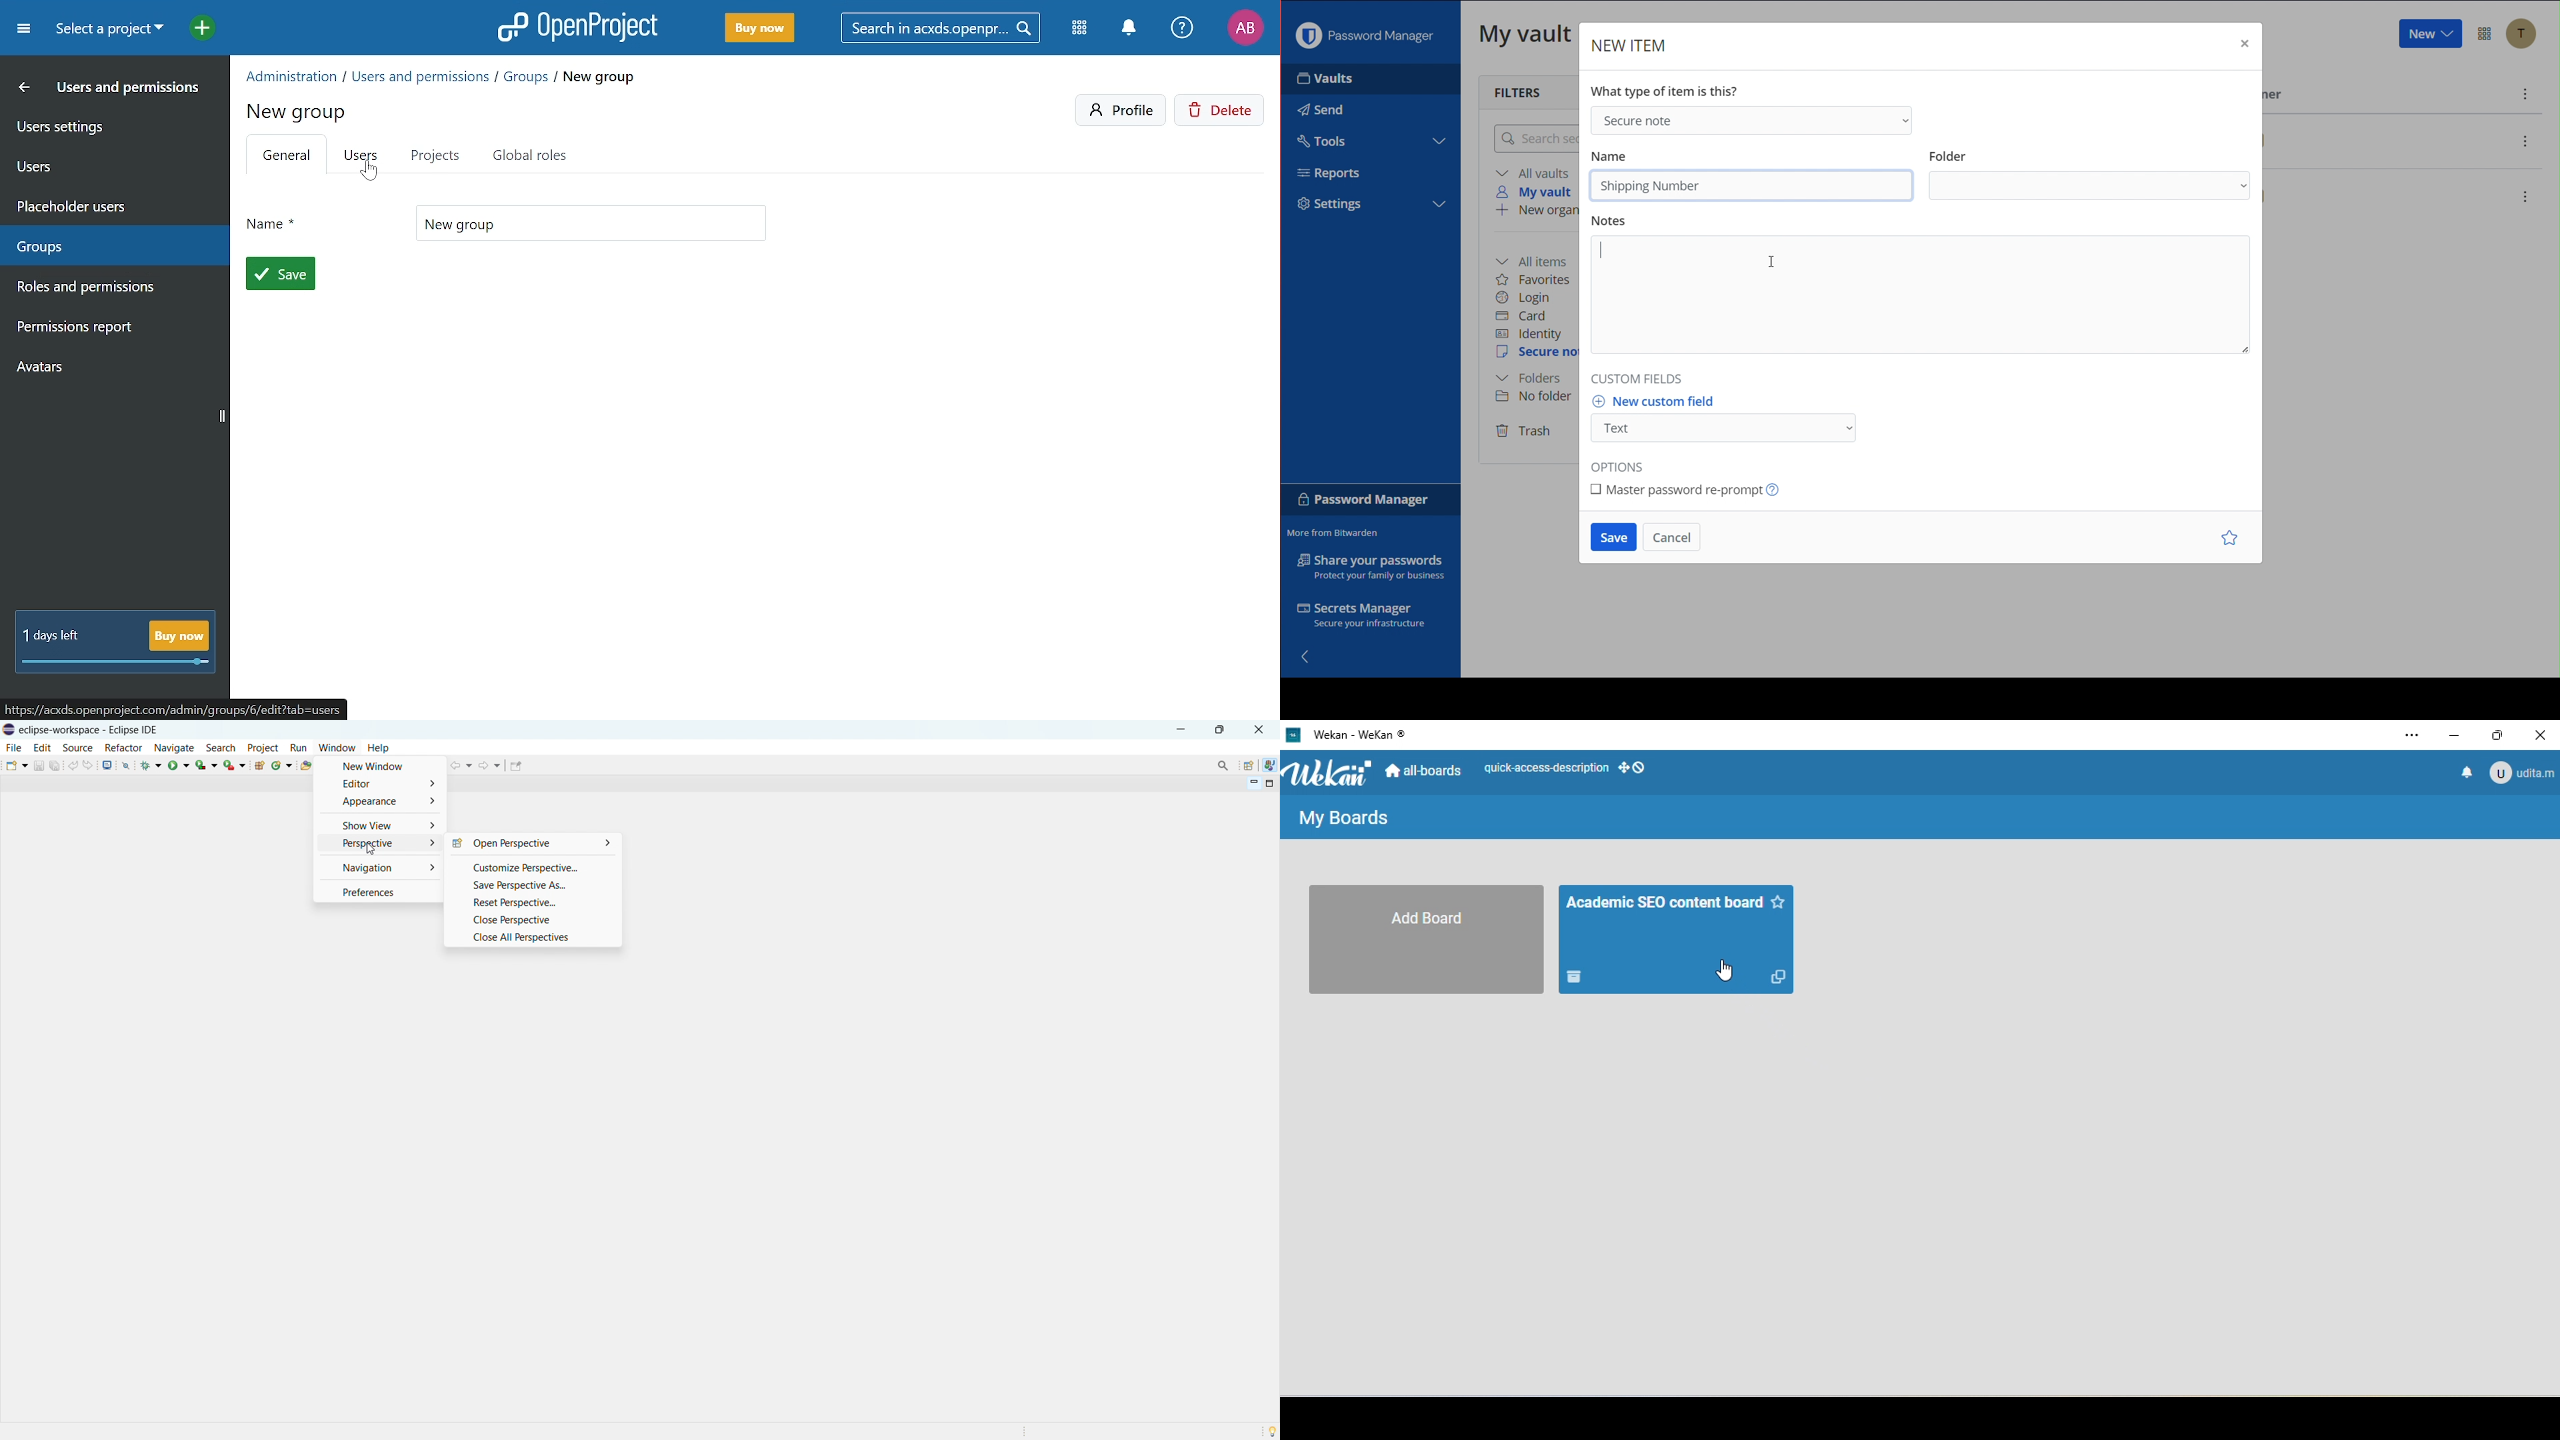 This screenshot has height=1456, width=2576. What do you see at coordinates (1676, 940) in the screenshot?
I see `academic seo content board` at bounding box center [1676, 940].